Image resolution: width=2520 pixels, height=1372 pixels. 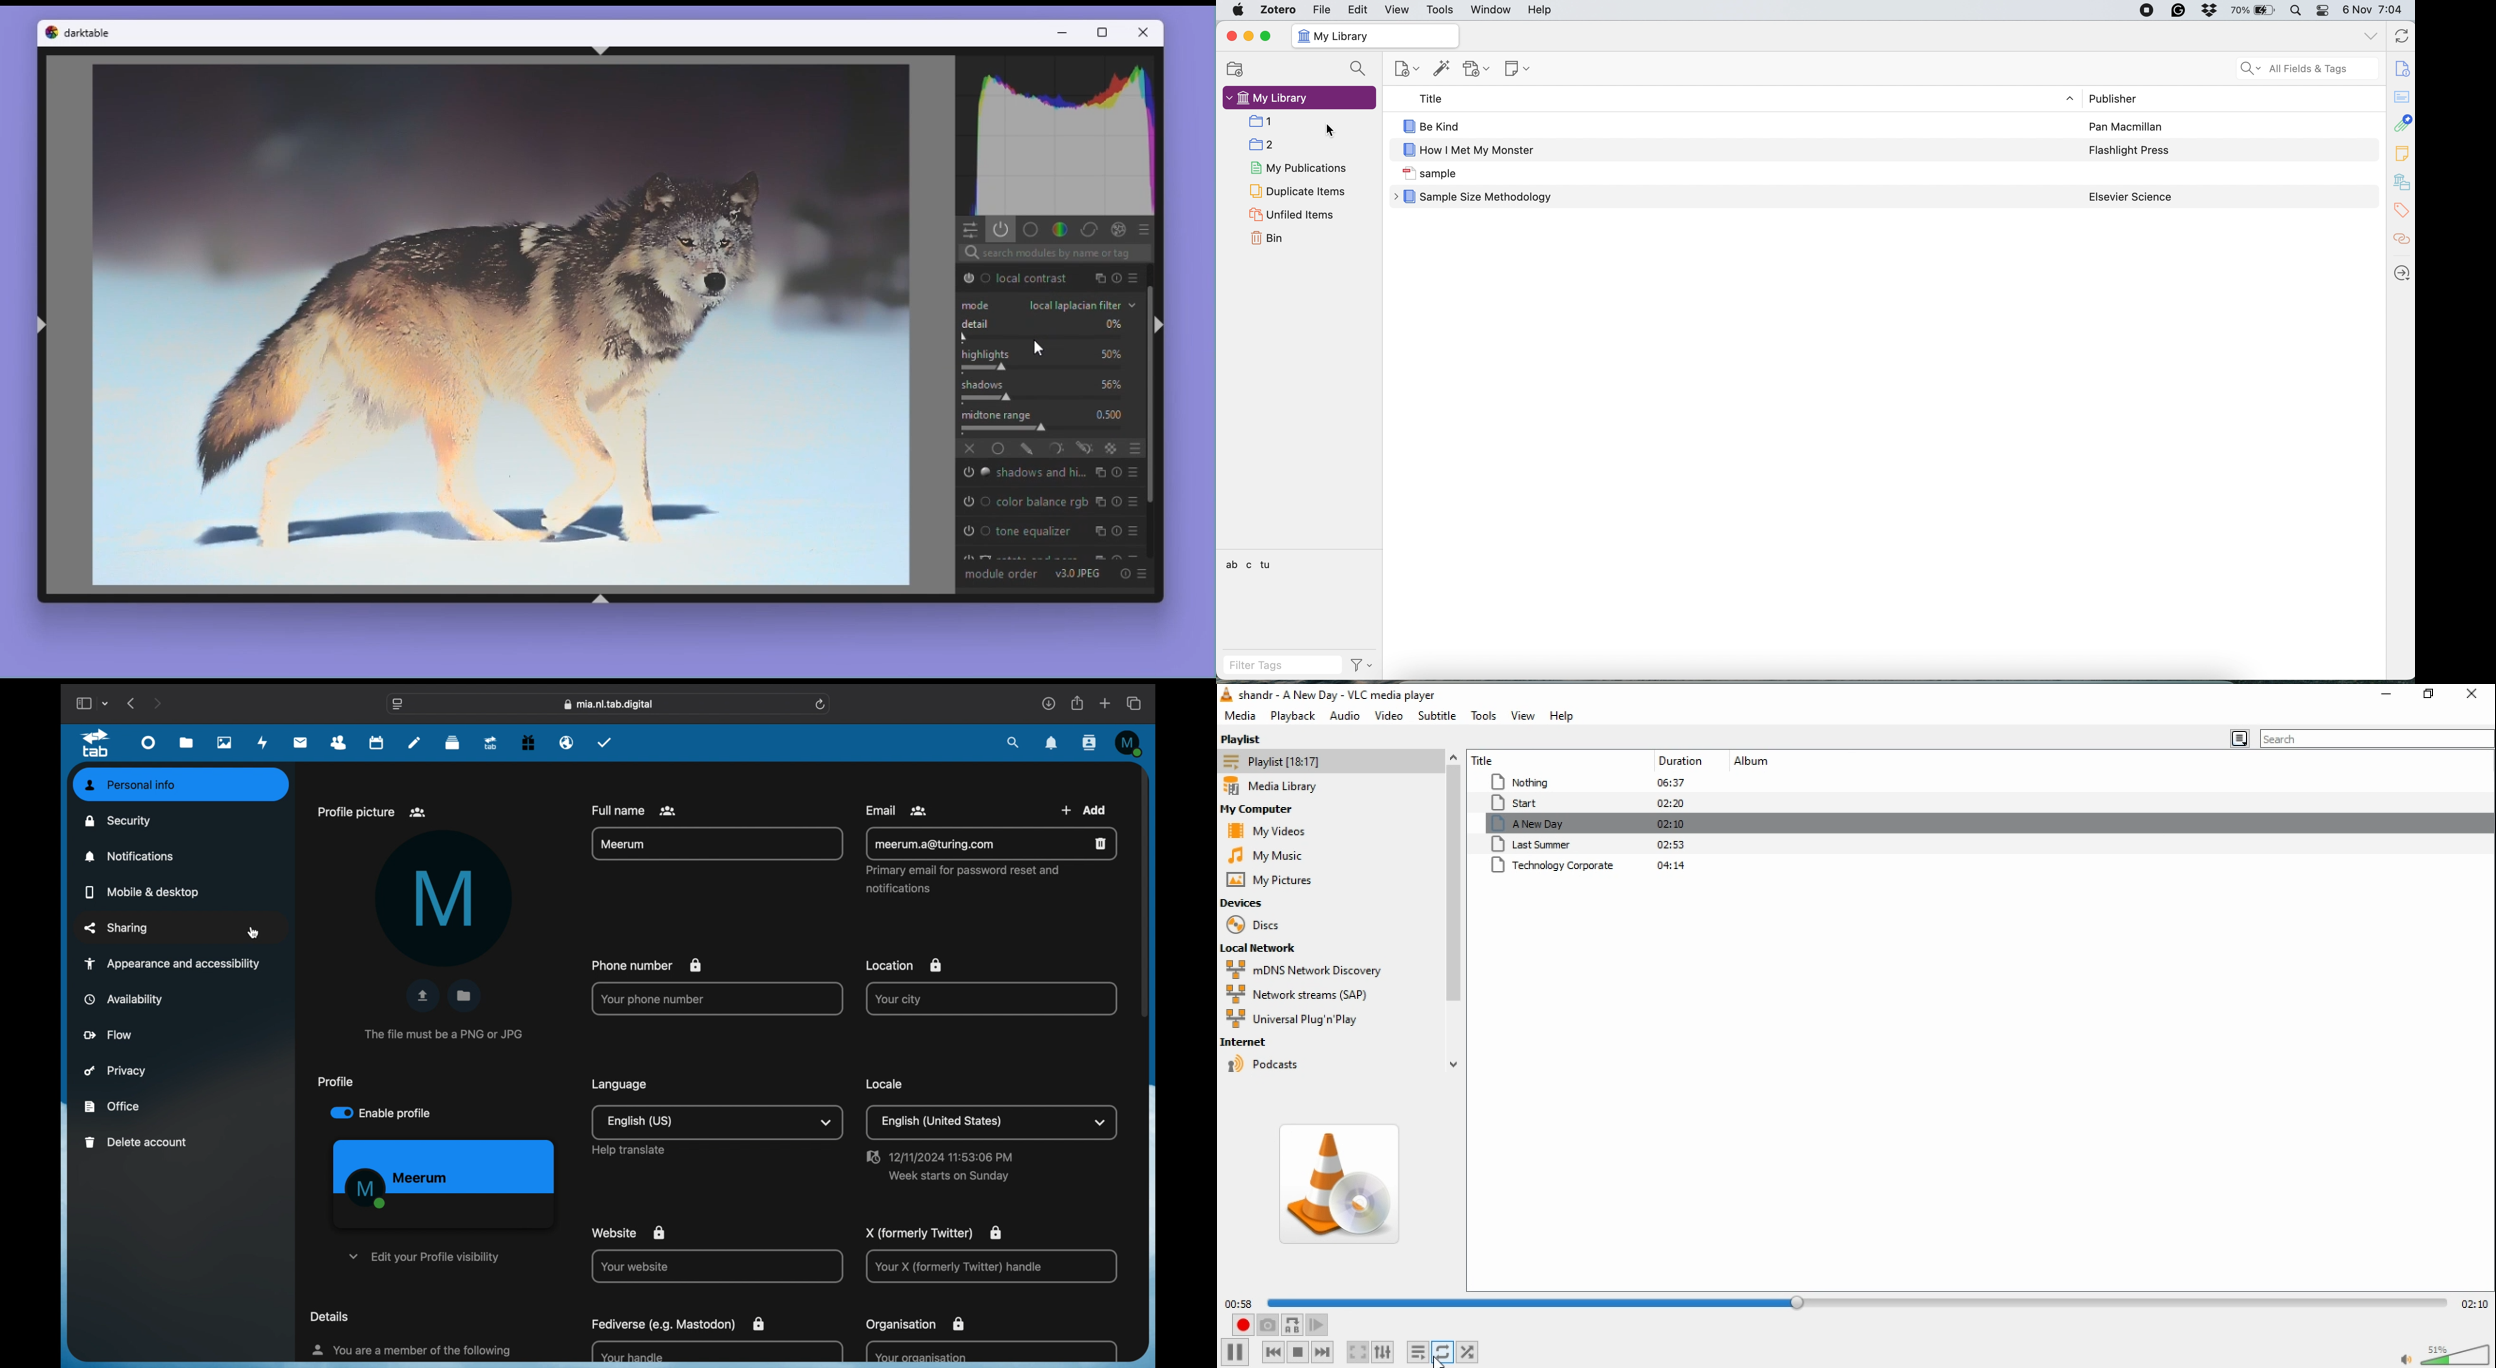 I want to click on publisher, so click(x=2112, y=98).